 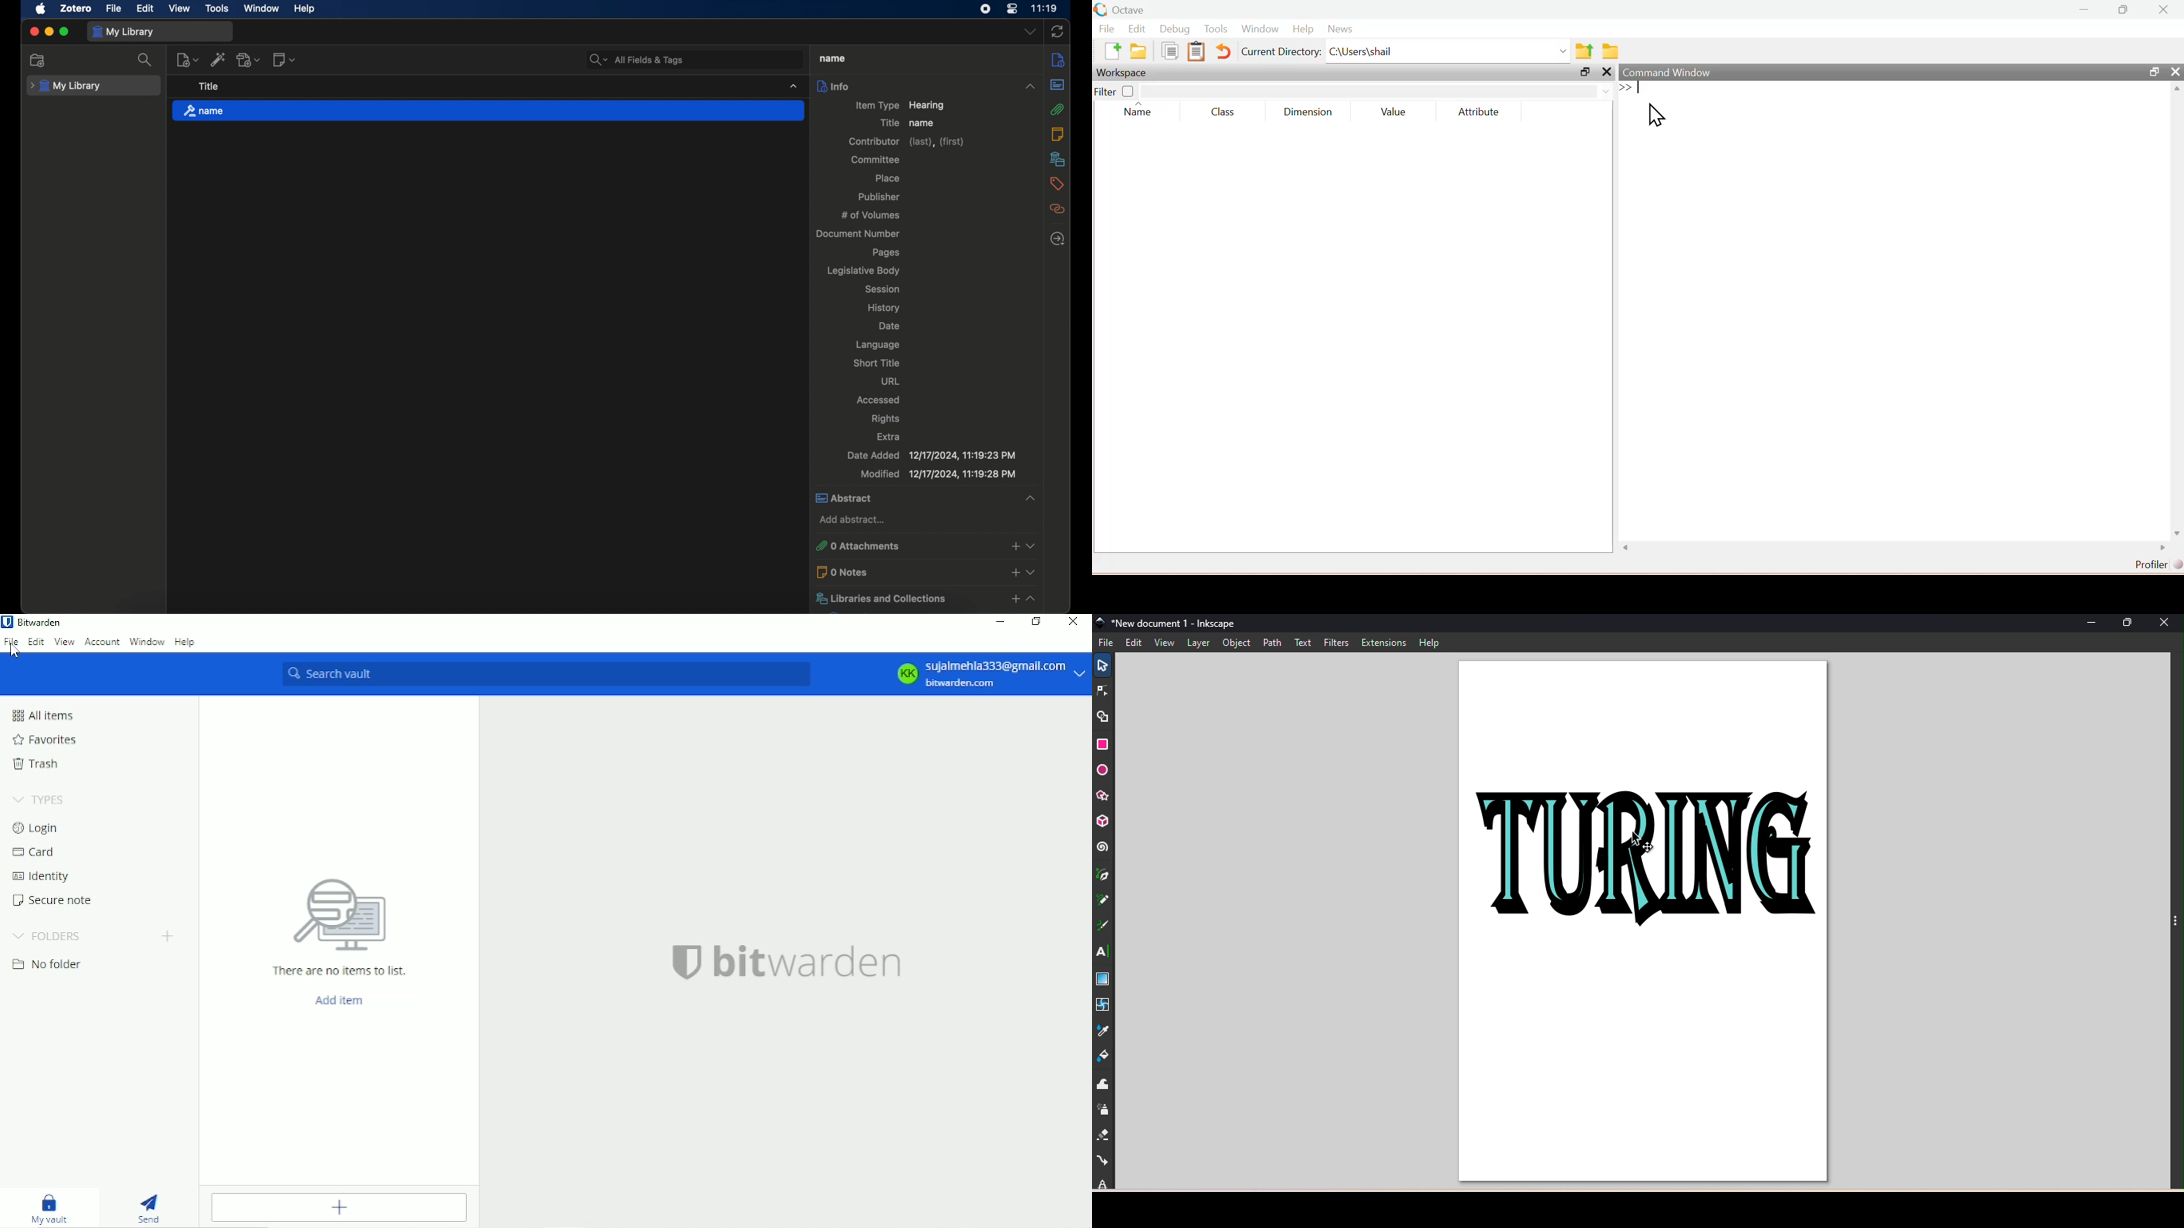 I want to click on info, so click(x=1058, y=60).